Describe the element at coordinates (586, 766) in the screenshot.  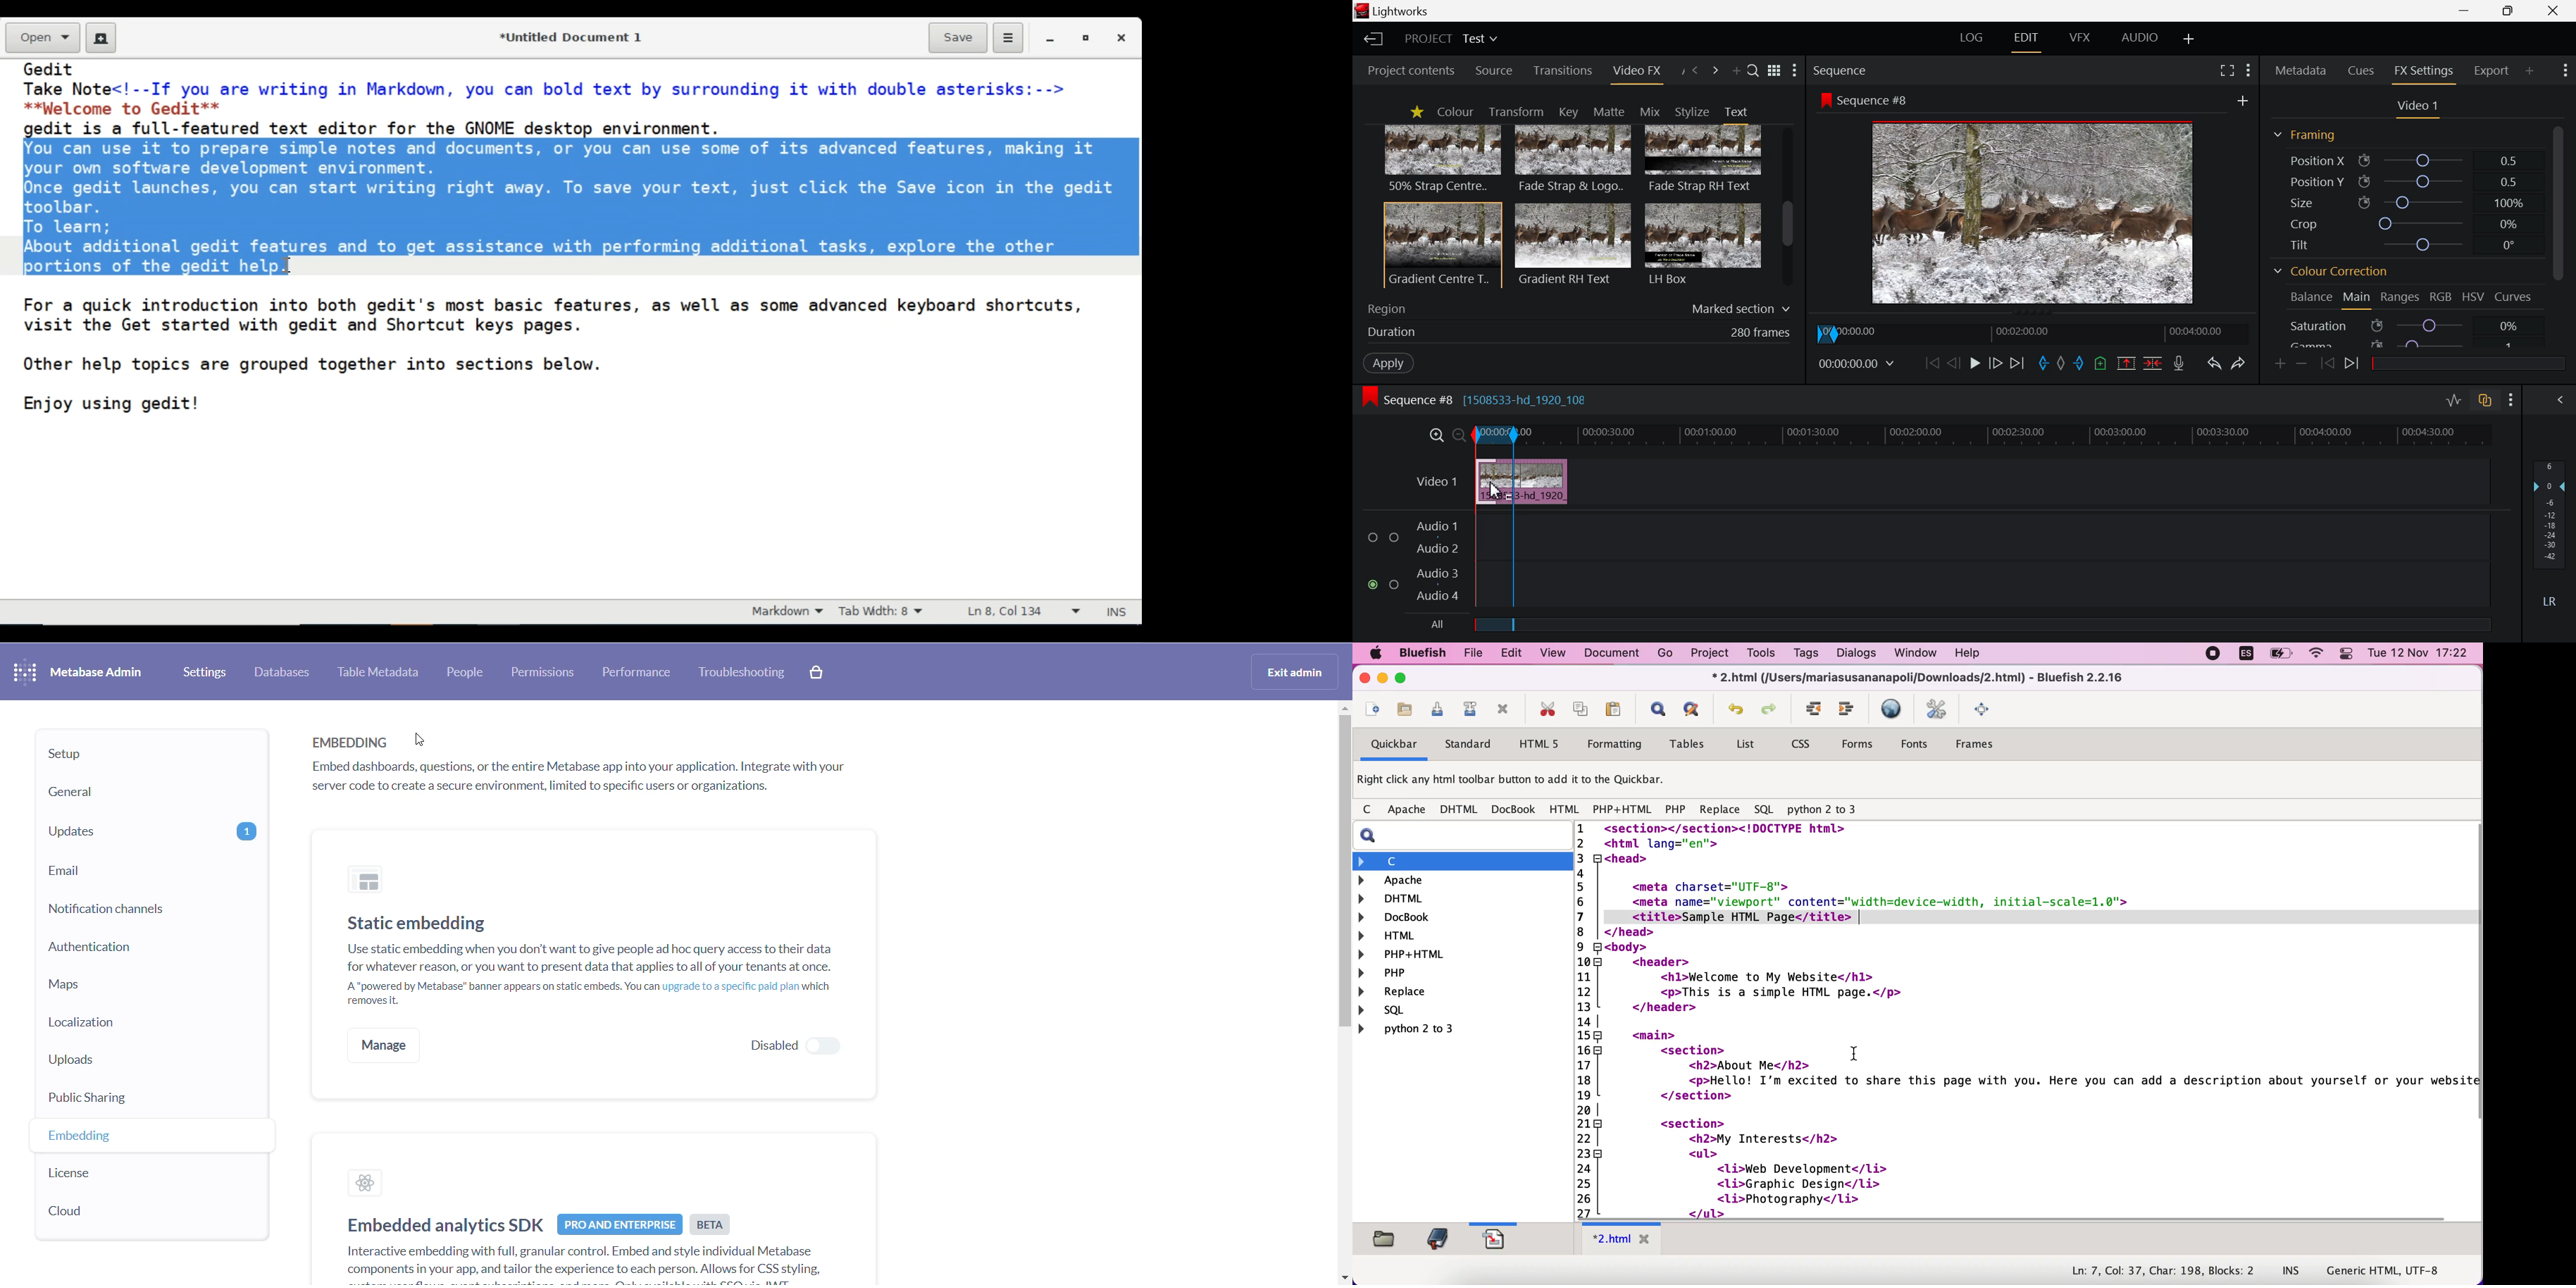
I see `EMBEDDING Embed dashboards, questions, or the entire Metabase app into your application. Integrate with yourserver code to create a secure environment, limited to specific users or organizations.` at that location.